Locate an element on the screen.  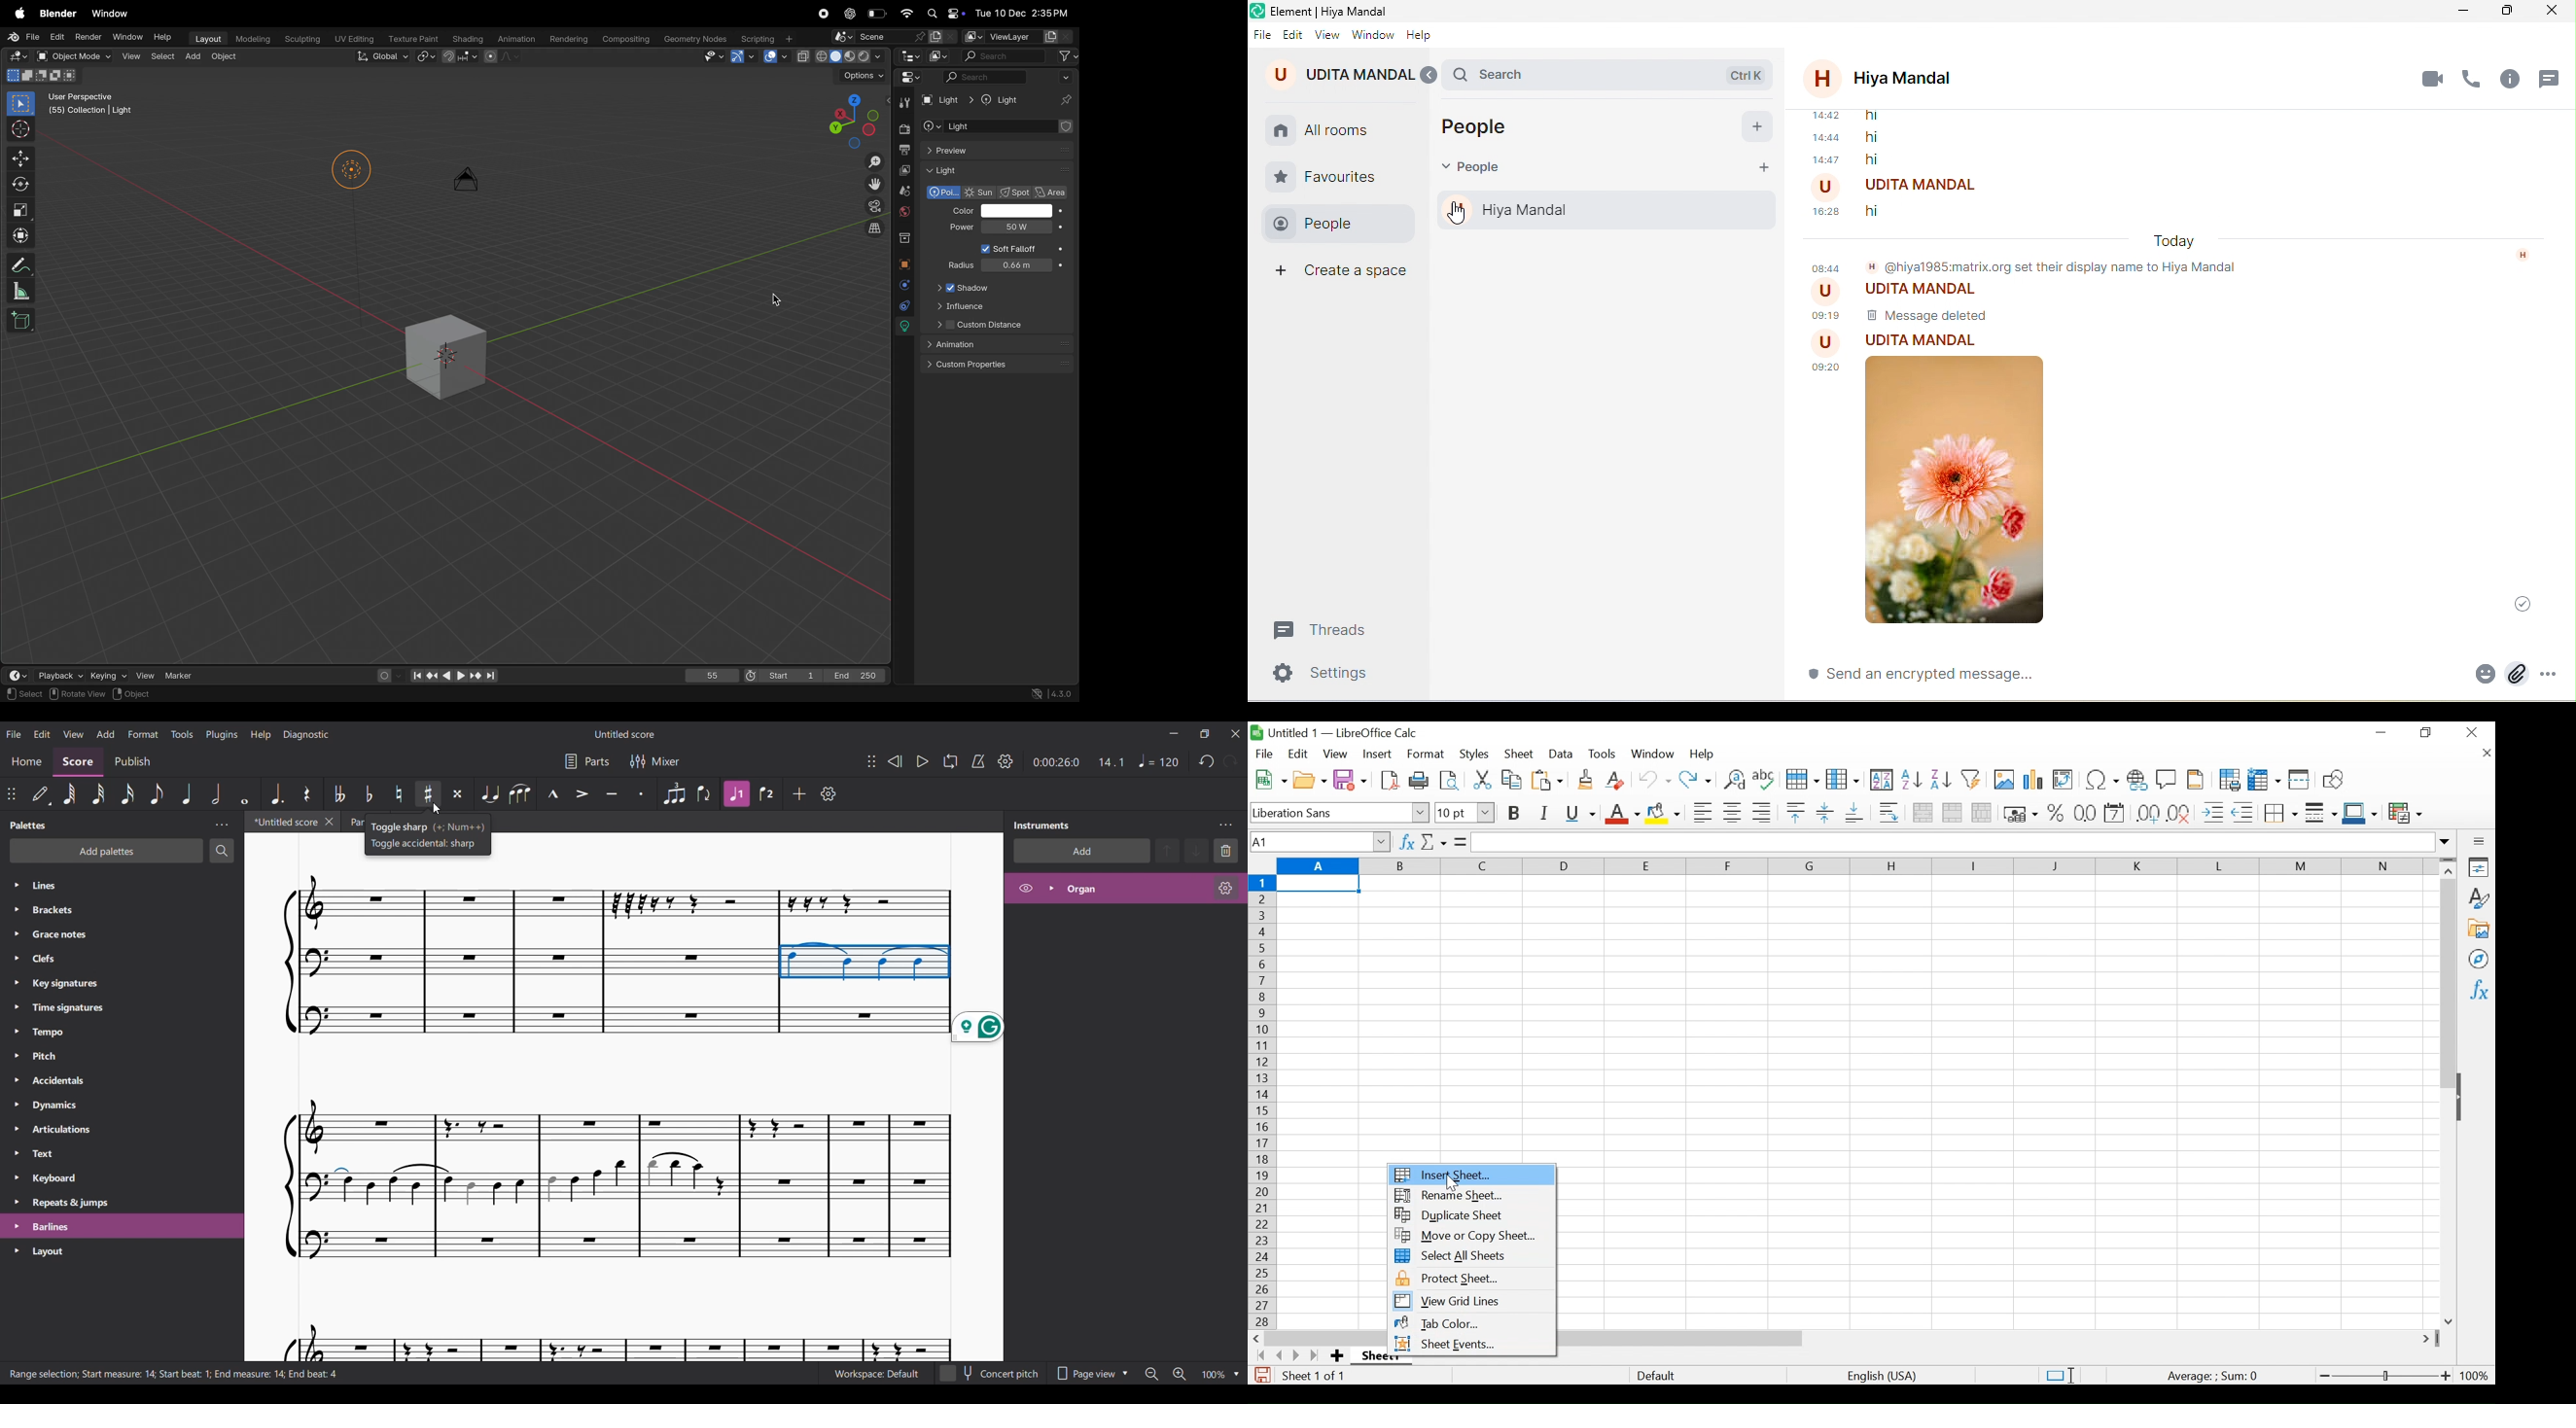
geometery nodes is located at coordinates (696, 38).